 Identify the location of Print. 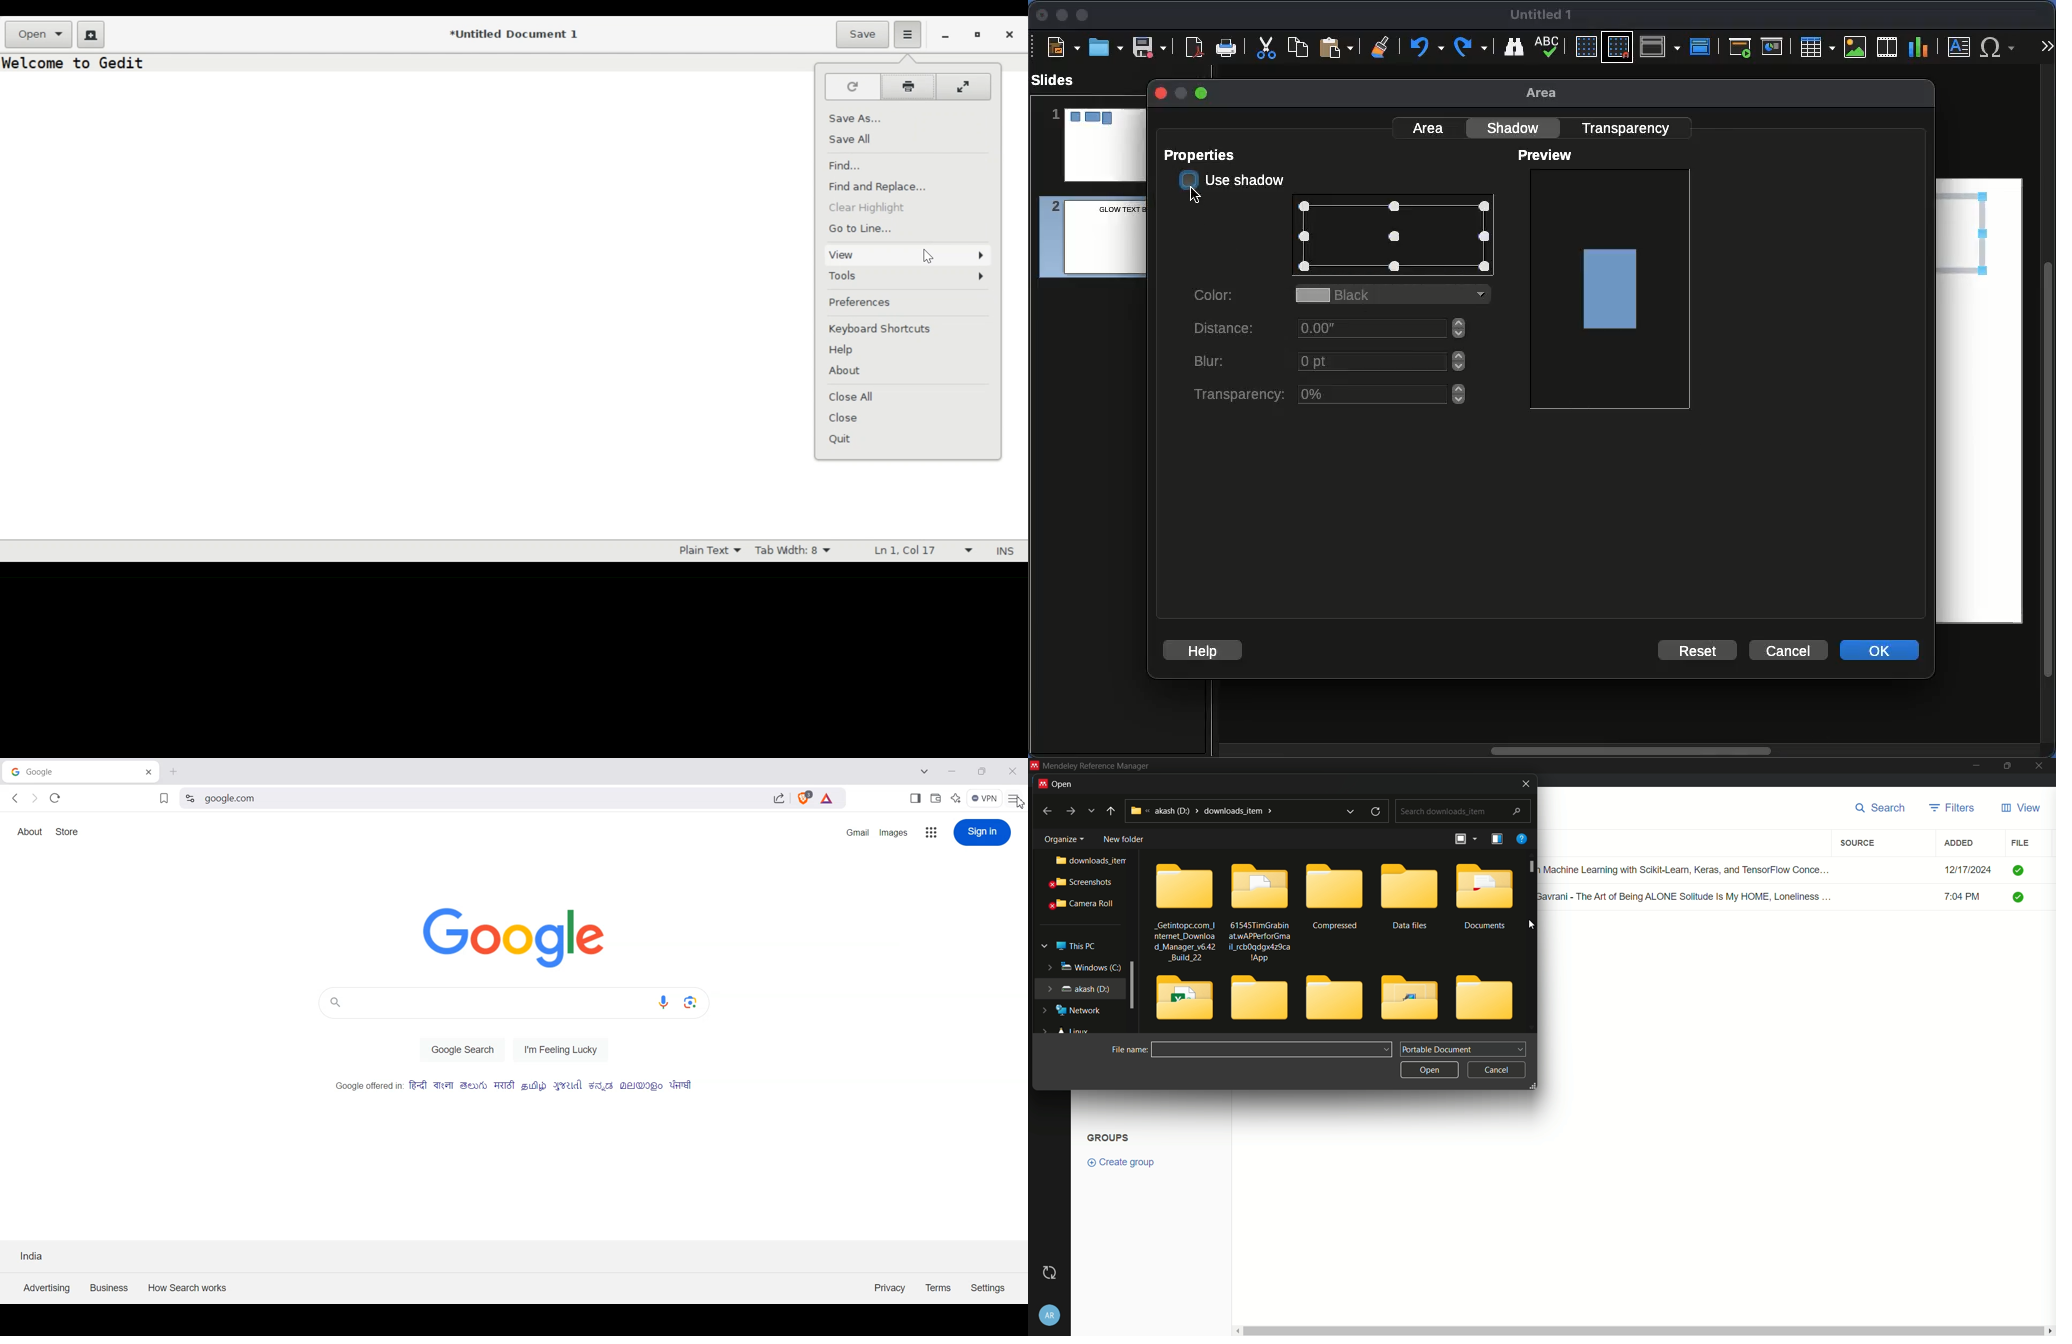
(908, 87).